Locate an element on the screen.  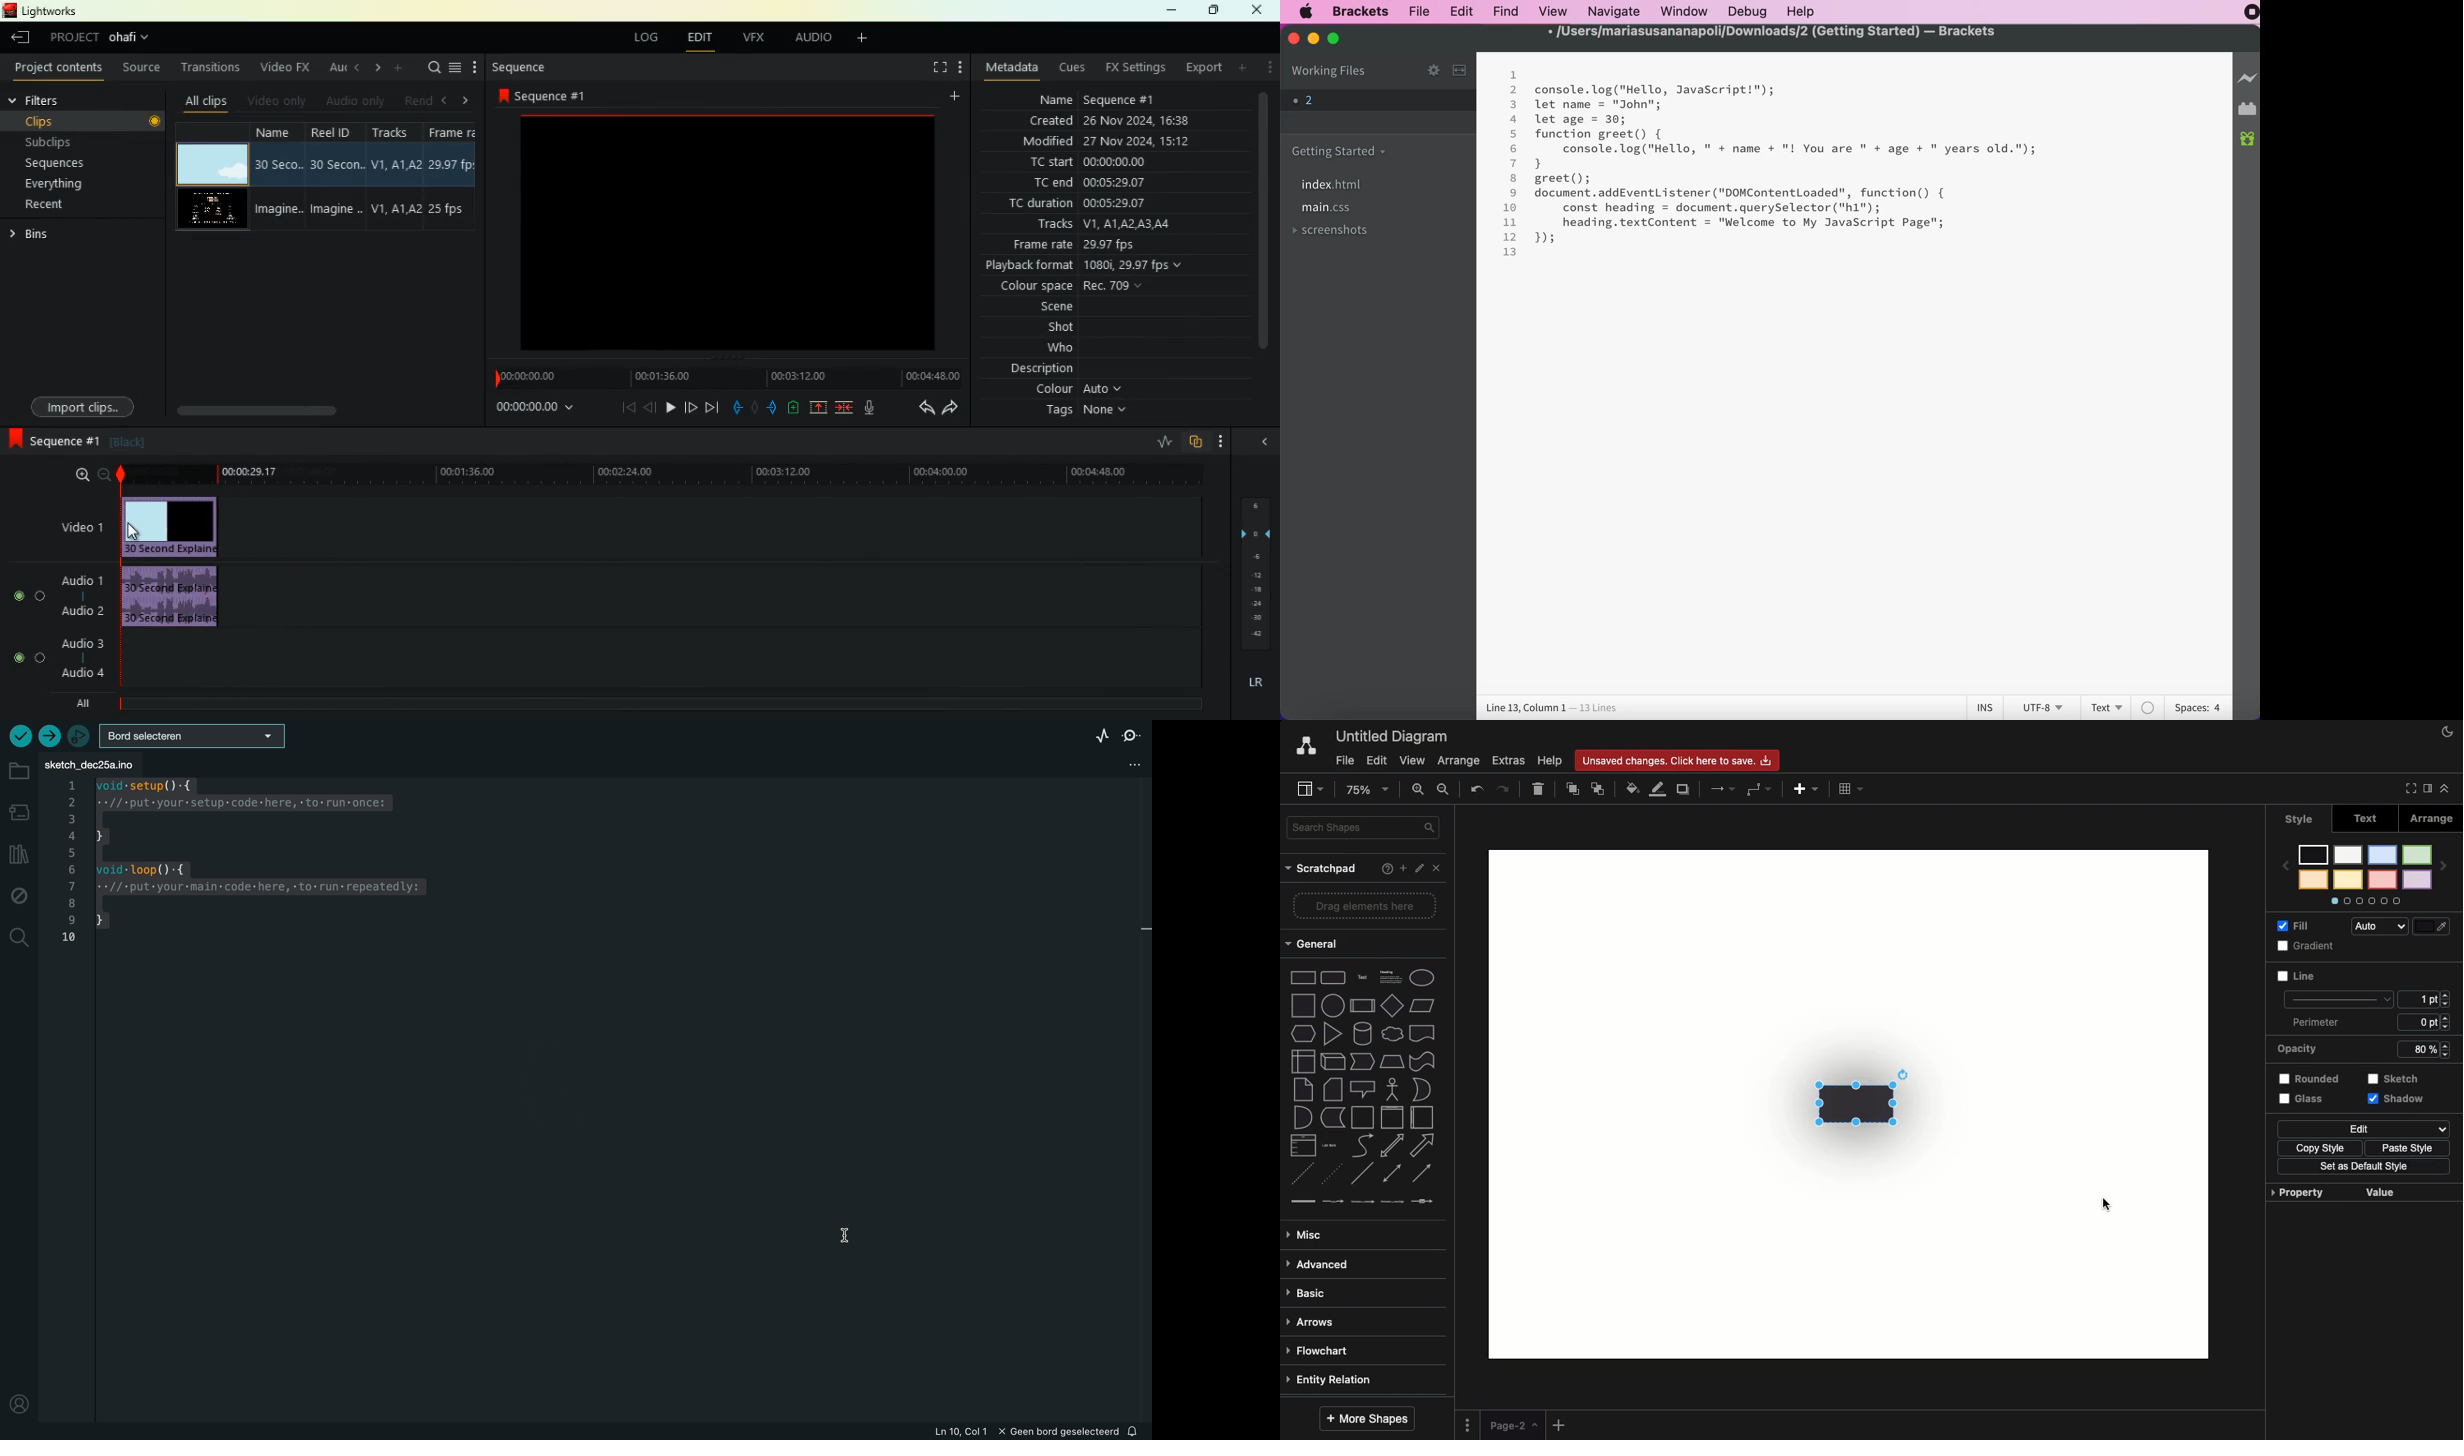
color 3 is located at coordinates (2382, 855).